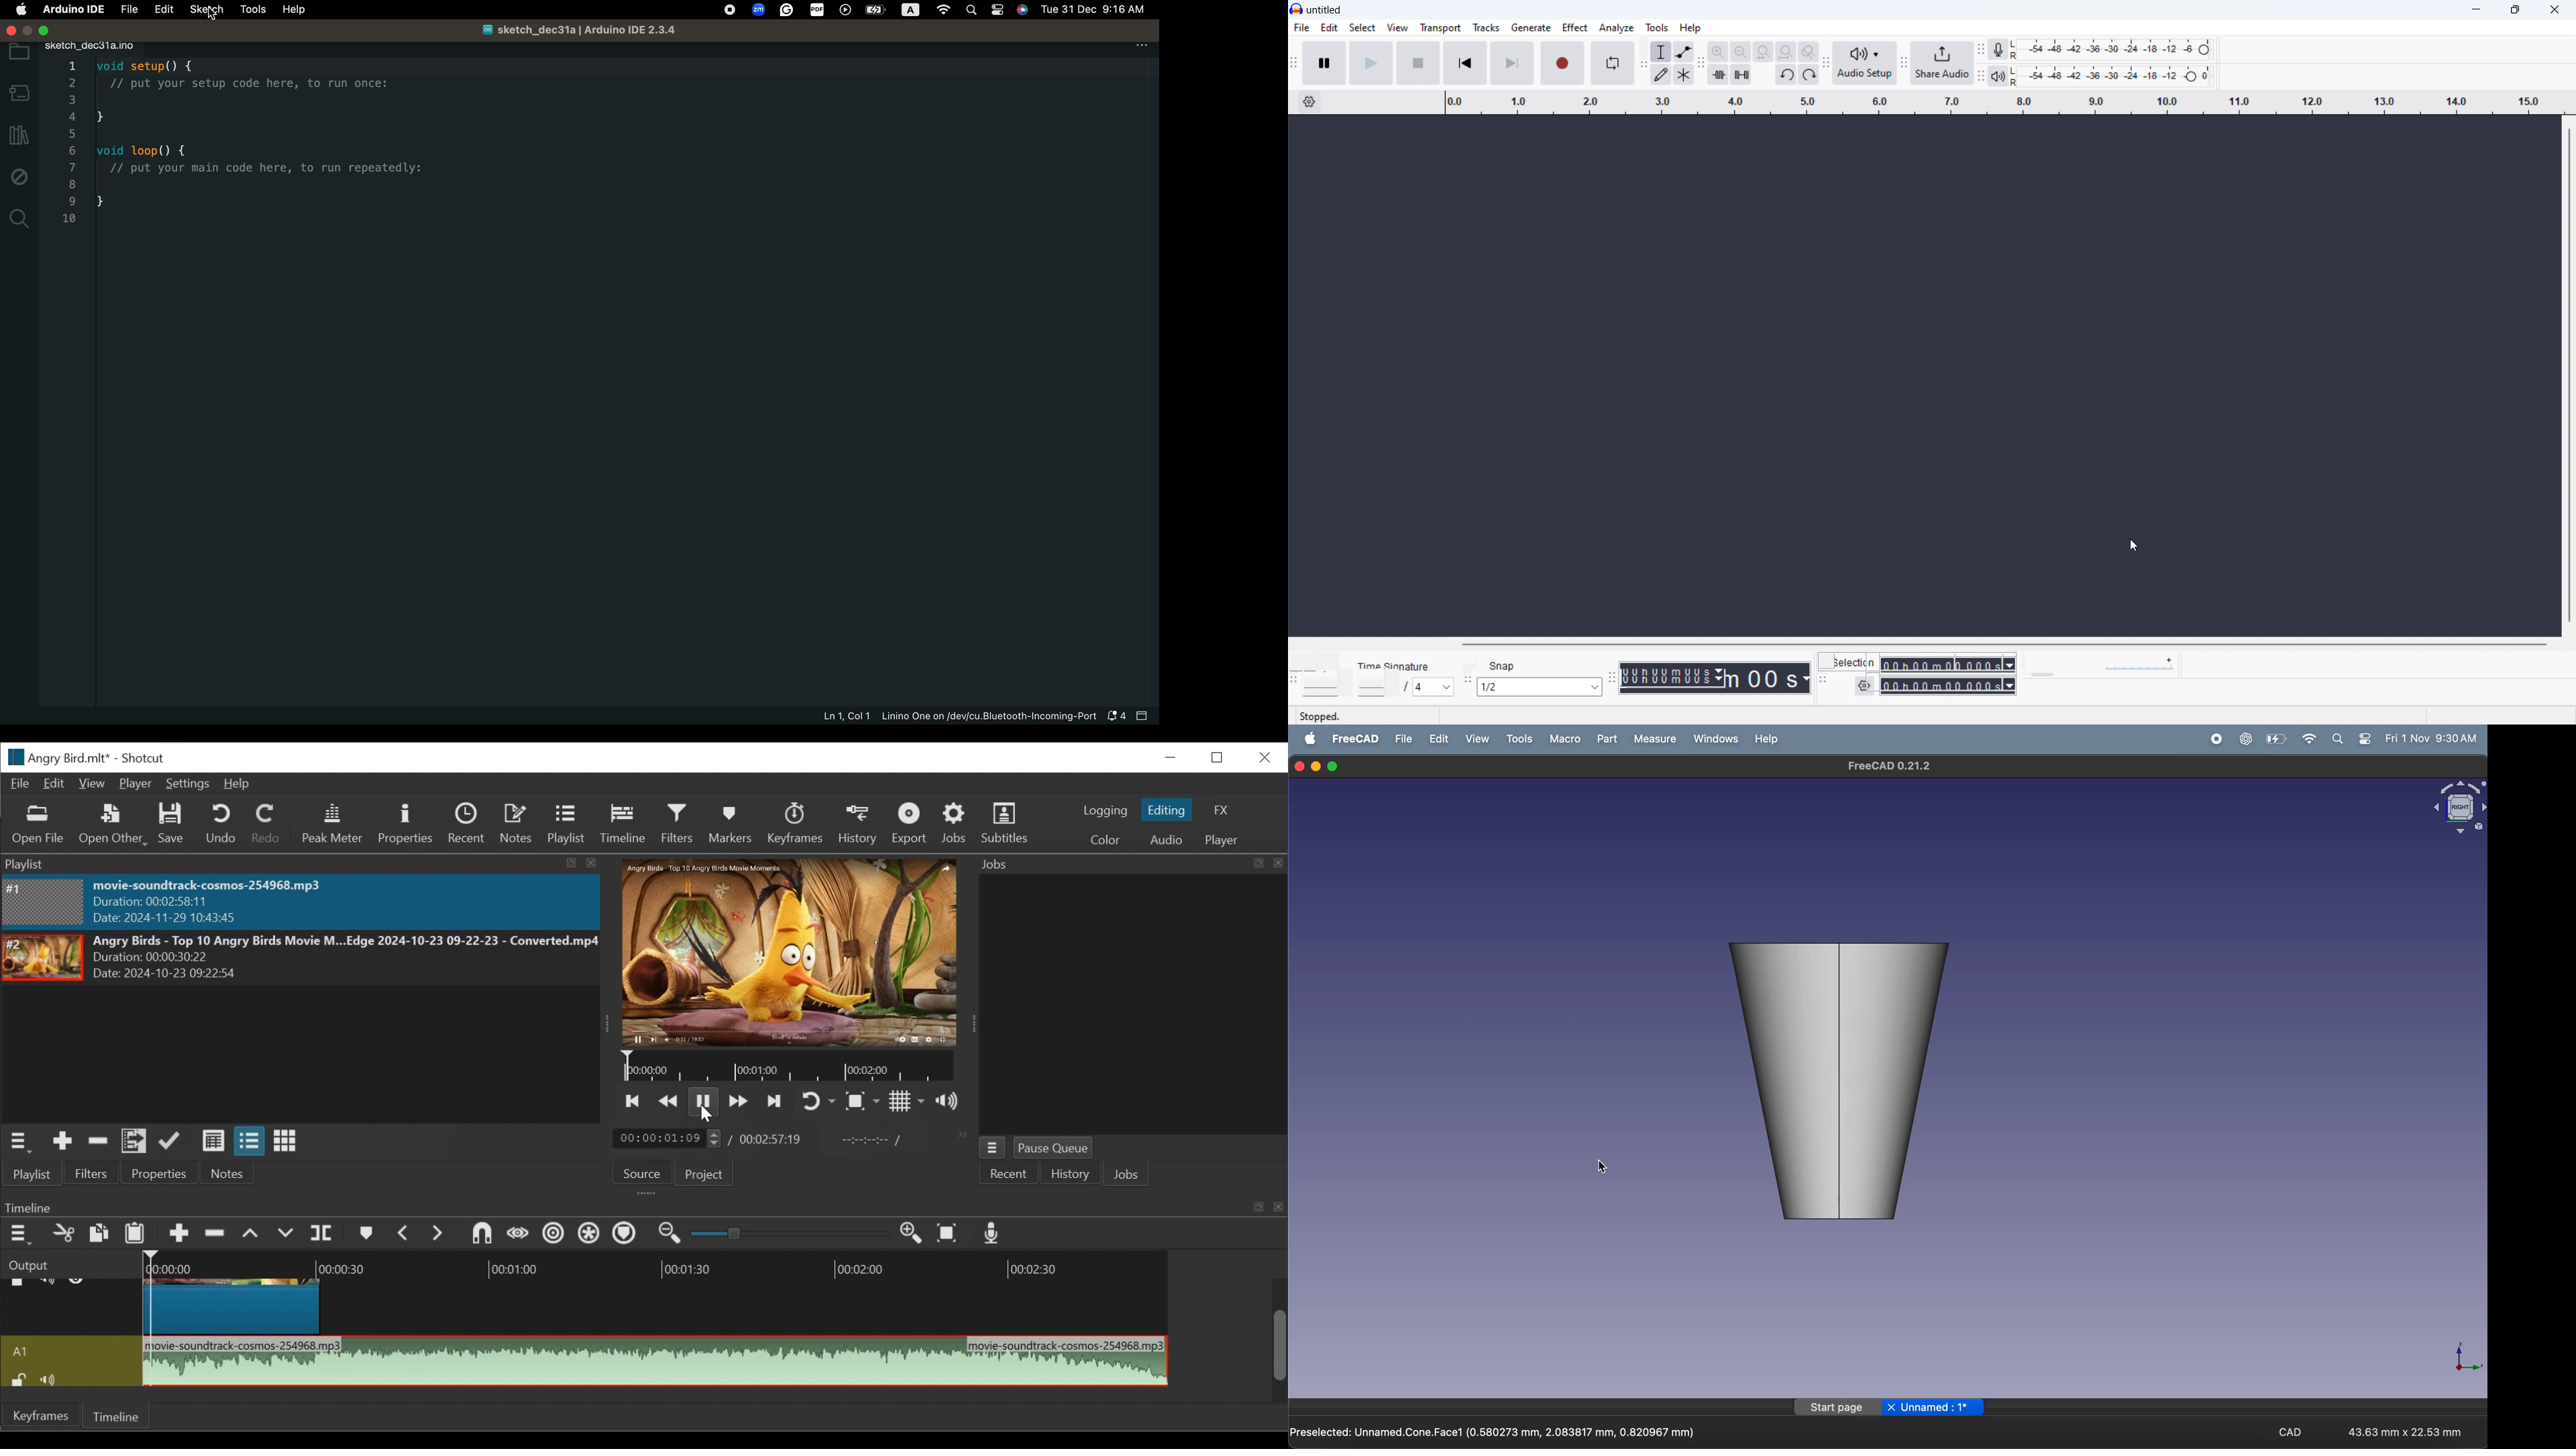  I want to click on Skip to the next point, so click(775, 1102).